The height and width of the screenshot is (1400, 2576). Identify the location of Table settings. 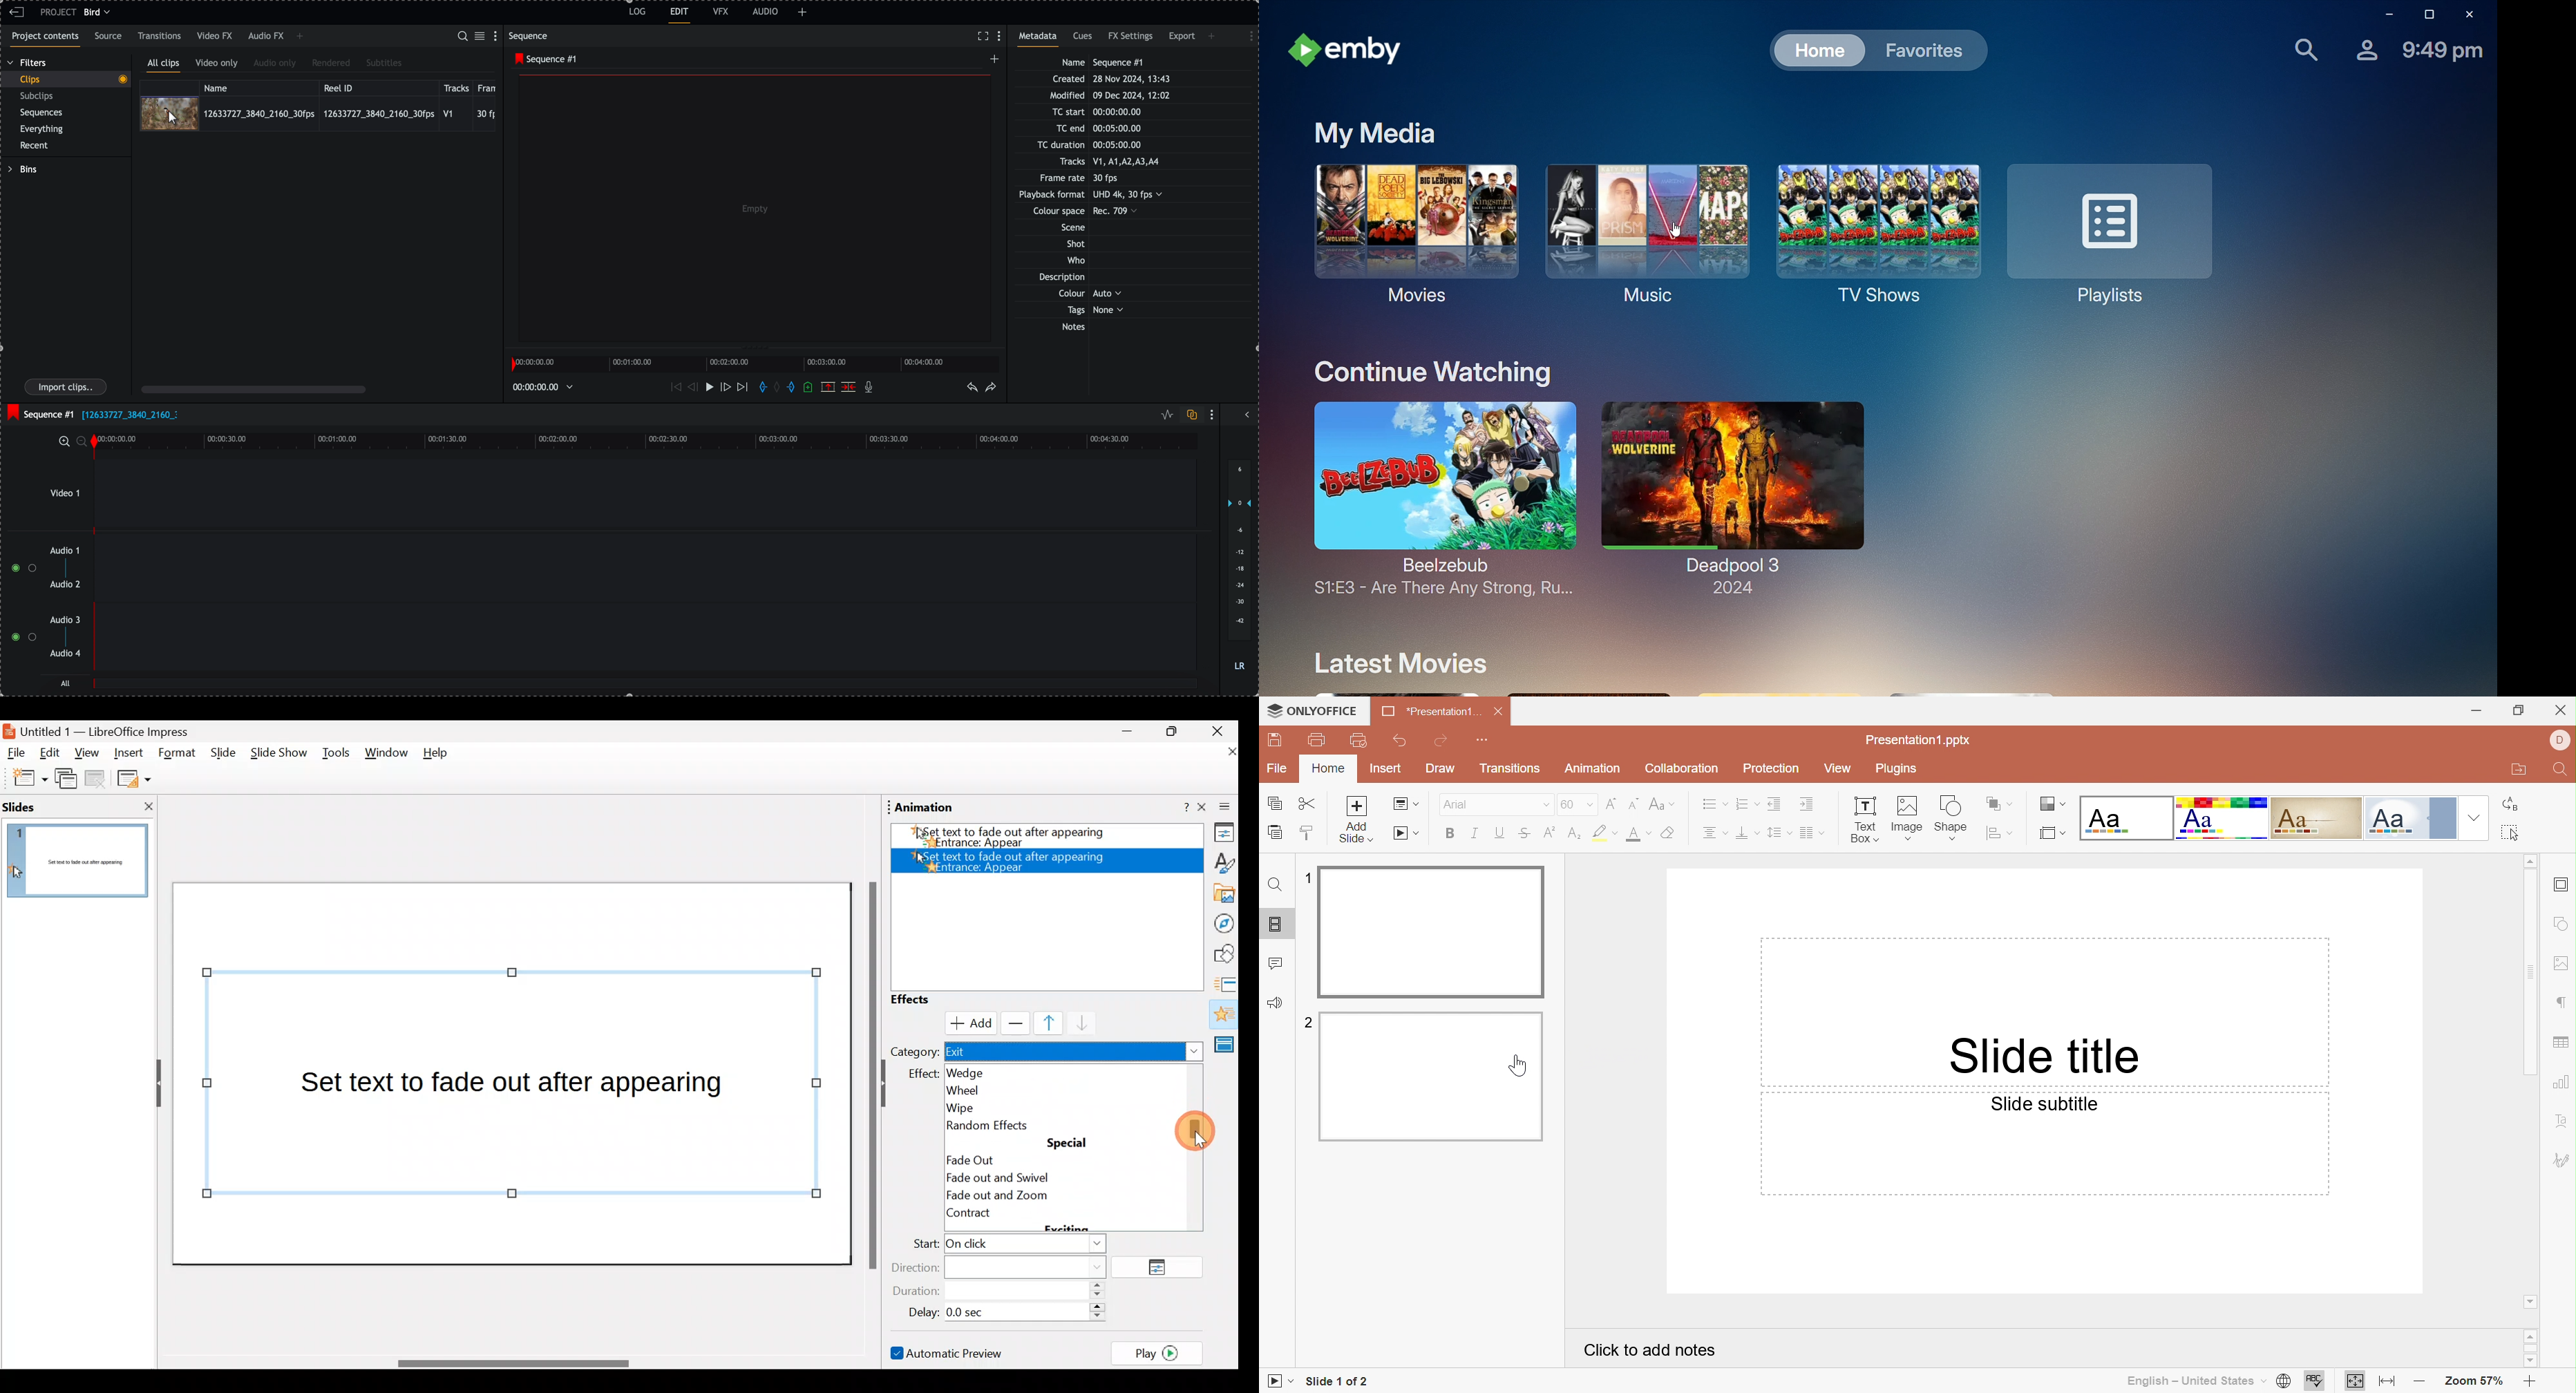
(2562, 1044).